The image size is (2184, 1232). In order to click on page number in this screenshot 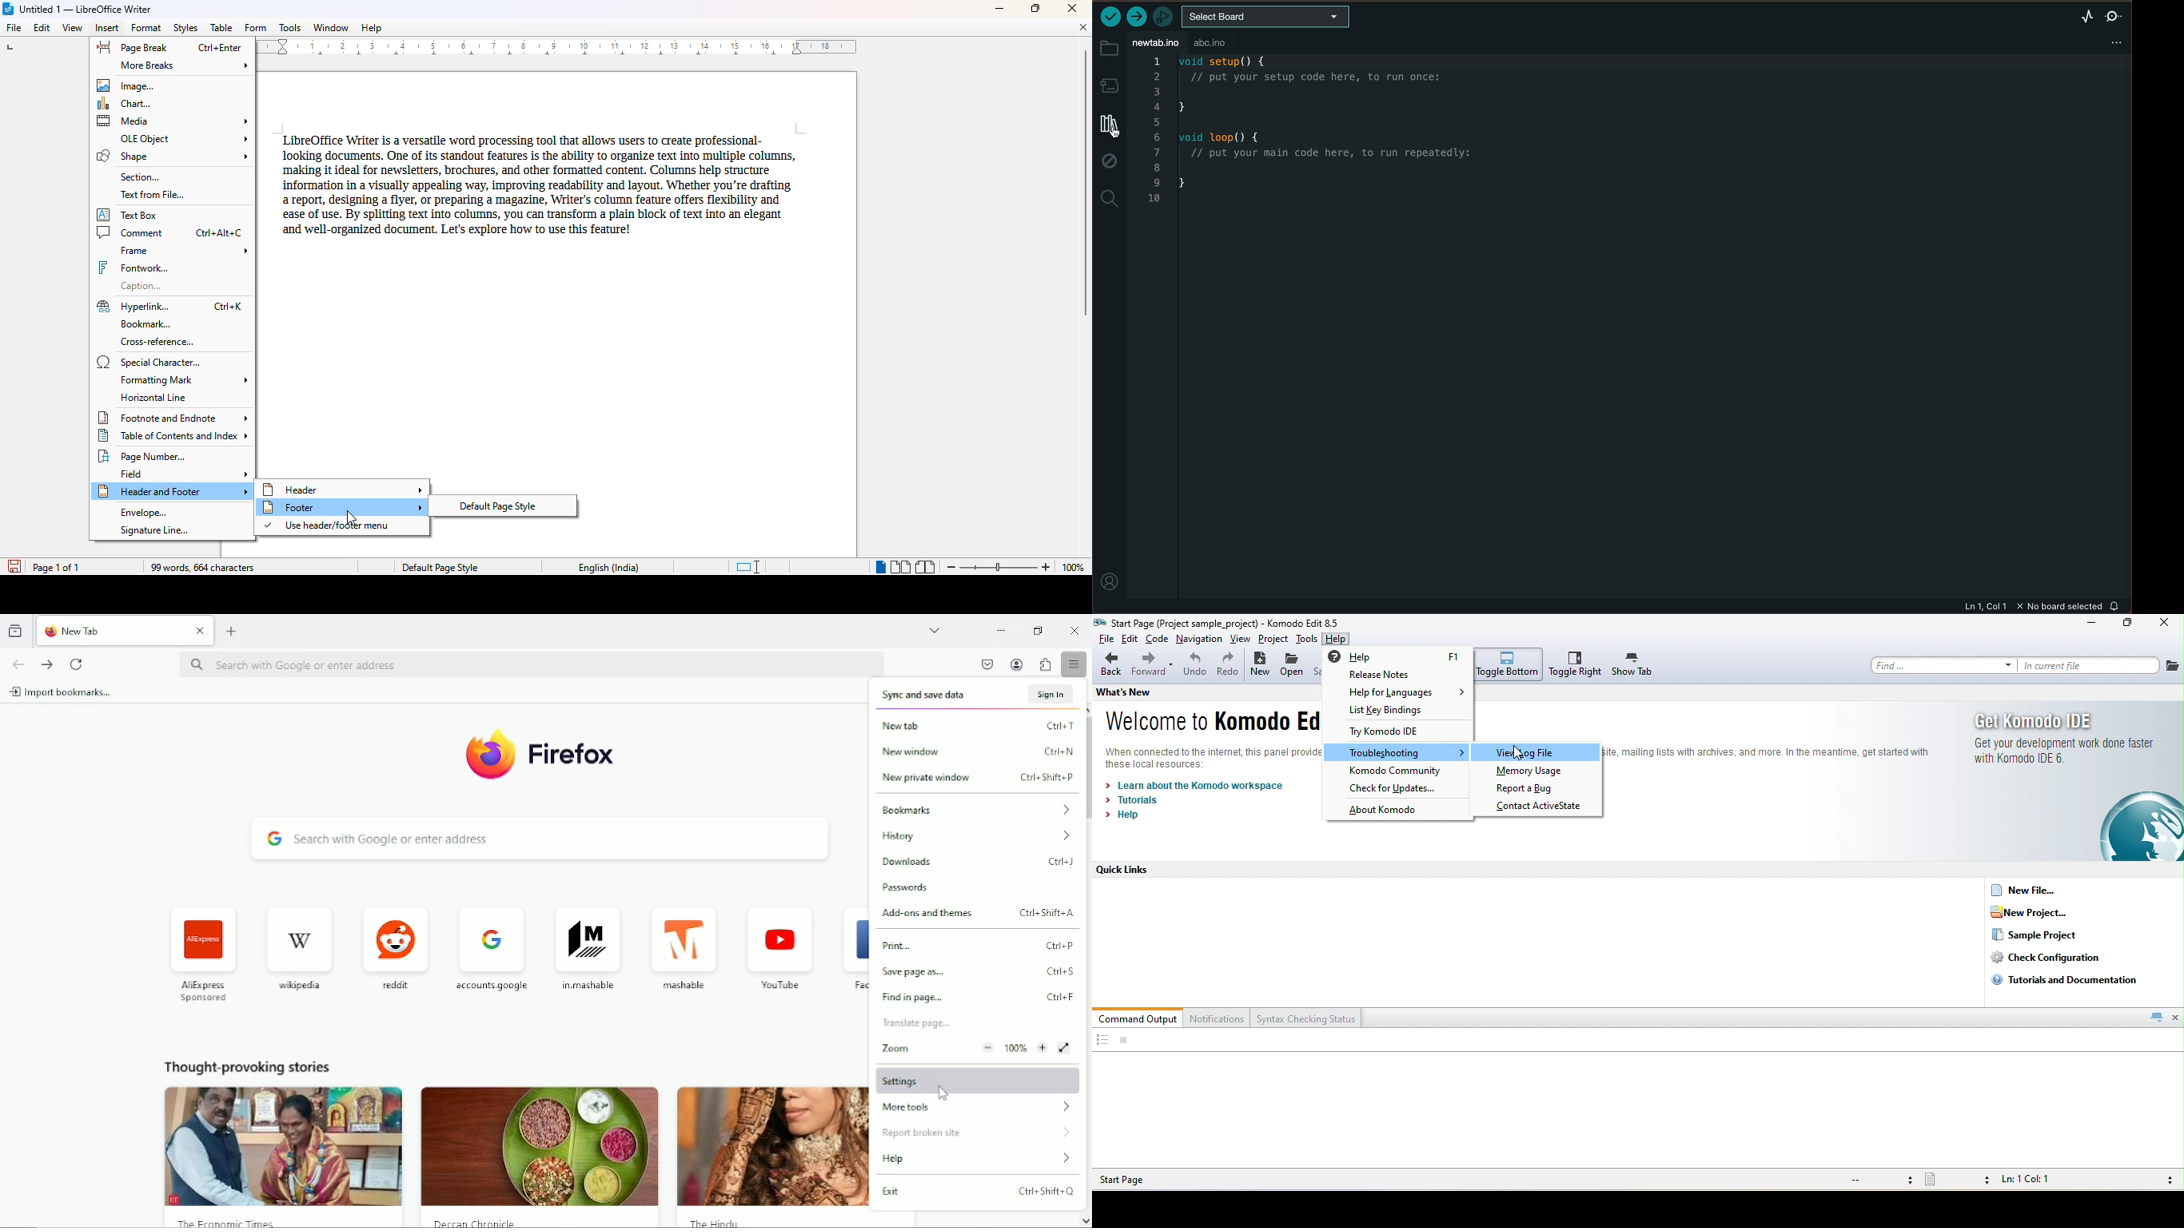, I will do `click(145, 456)`.